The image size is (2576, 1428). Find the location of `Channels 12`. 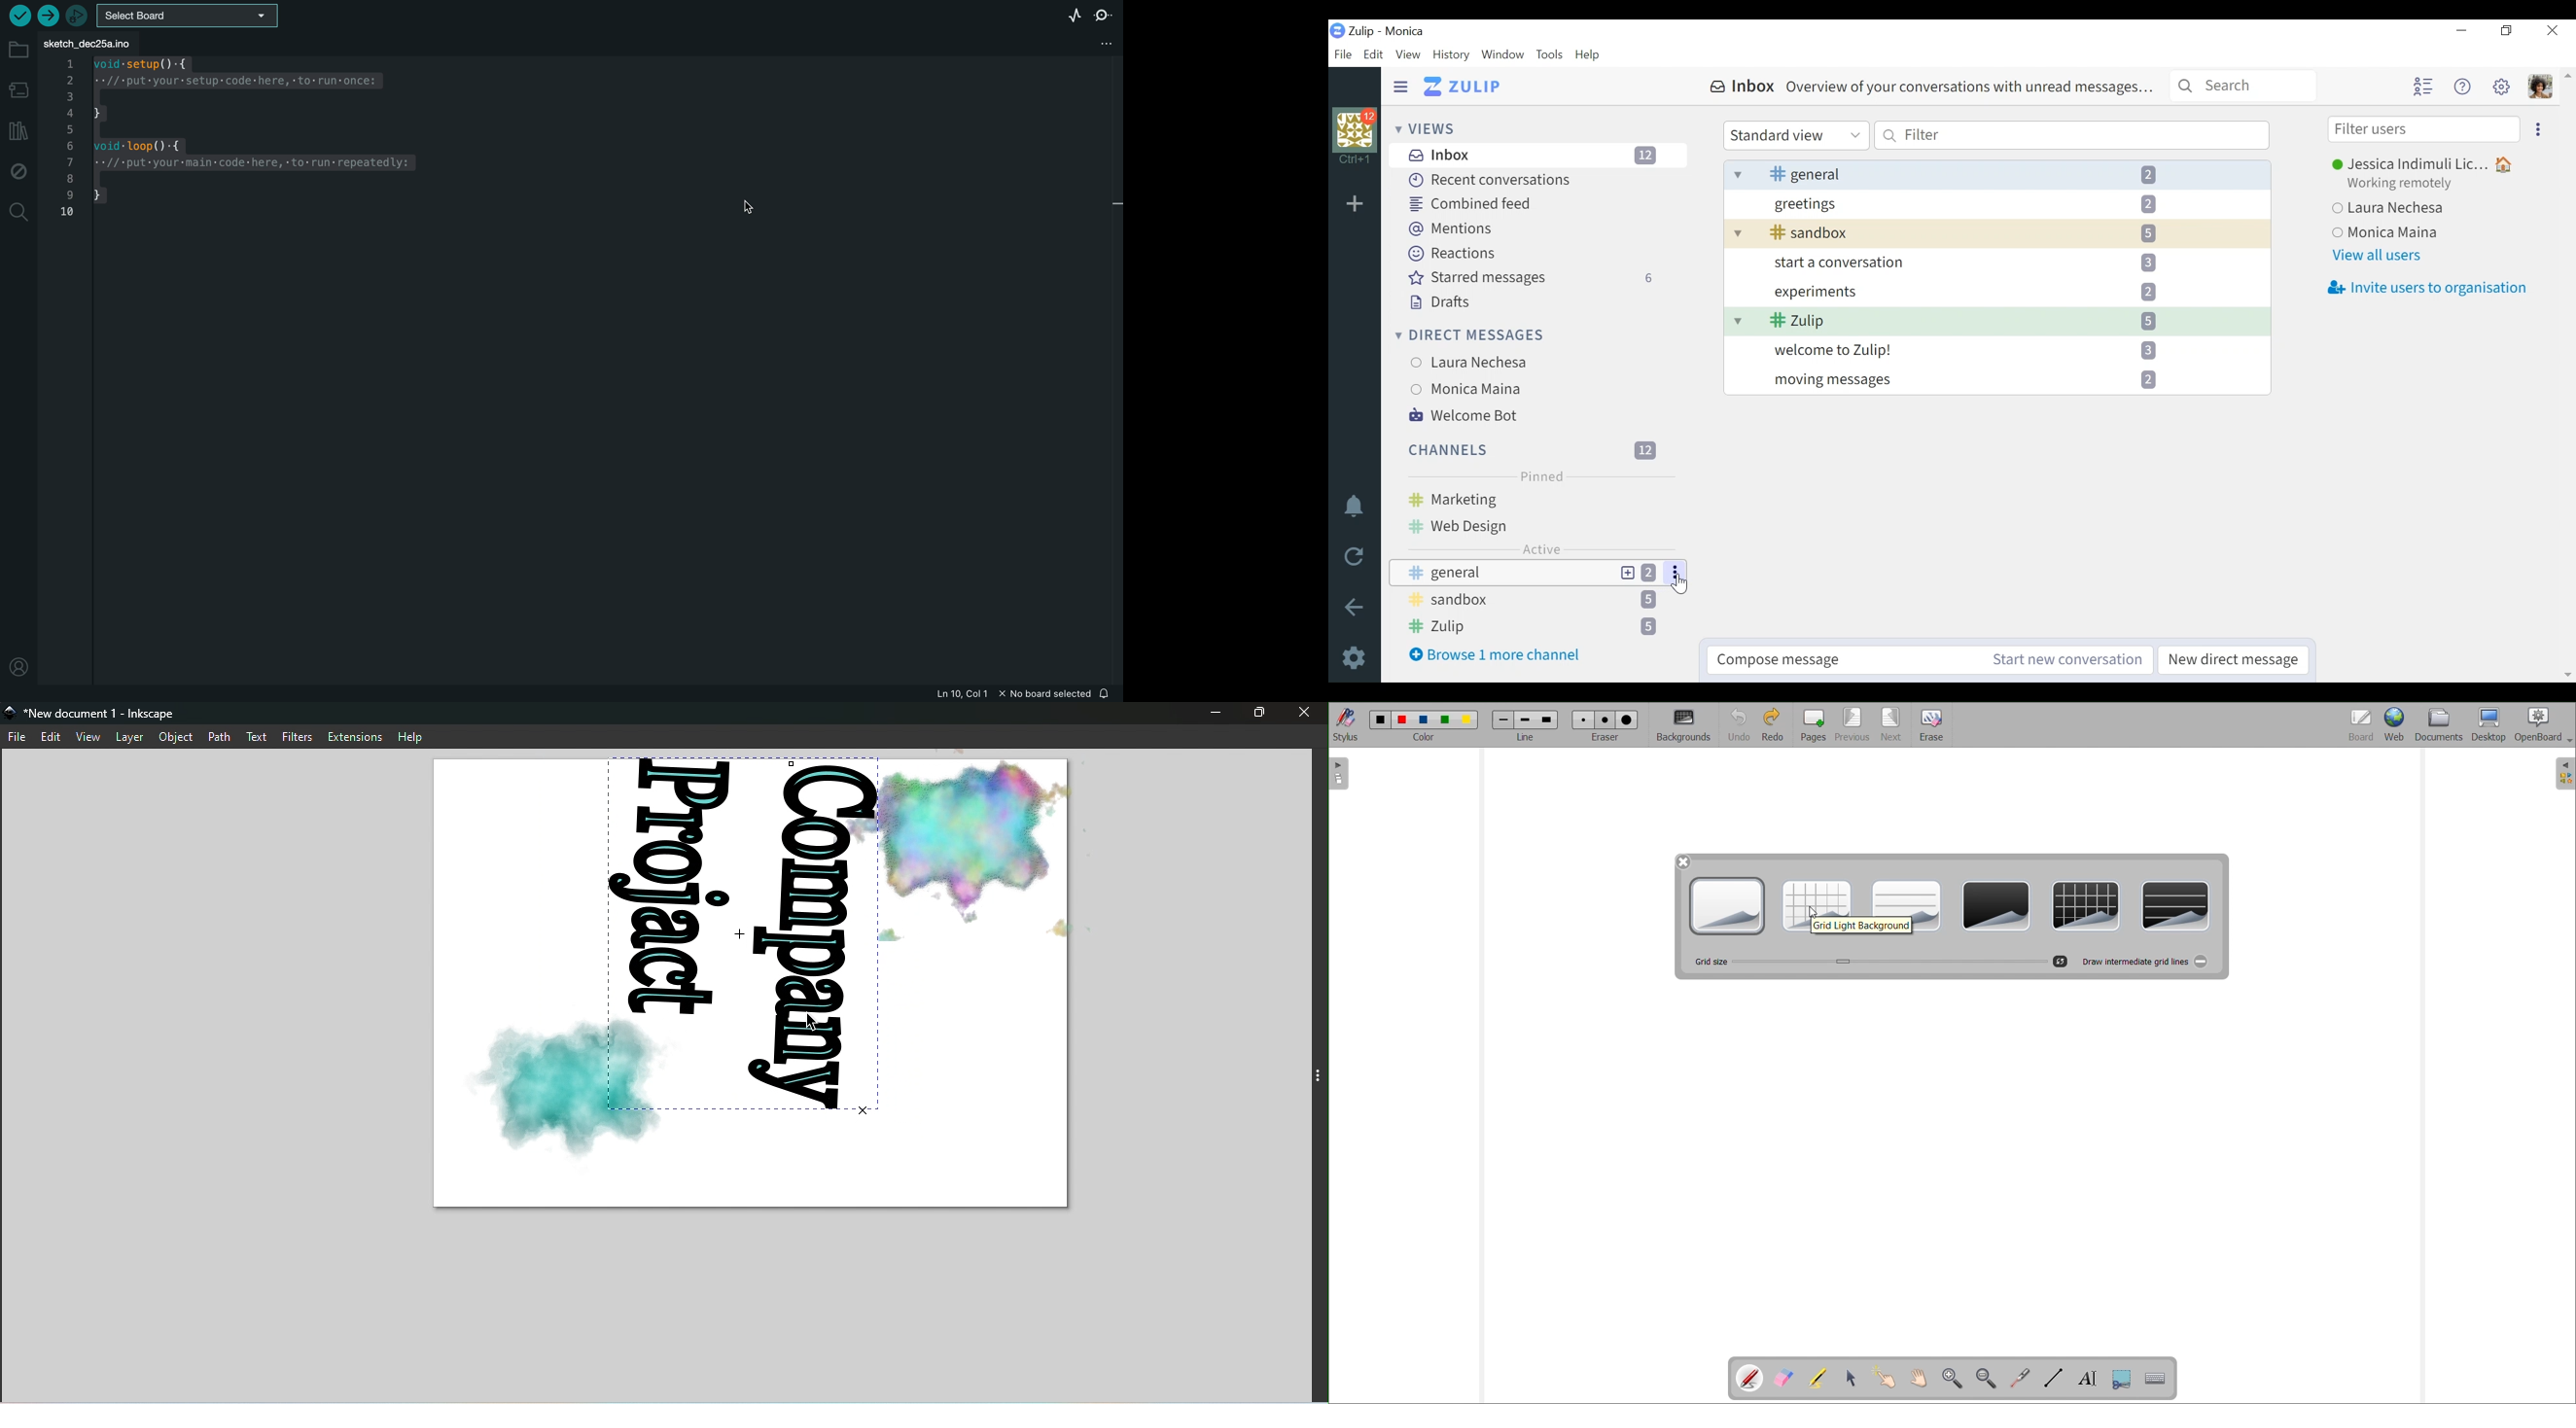

Channels 12 is located at coordinates (1534, 449).